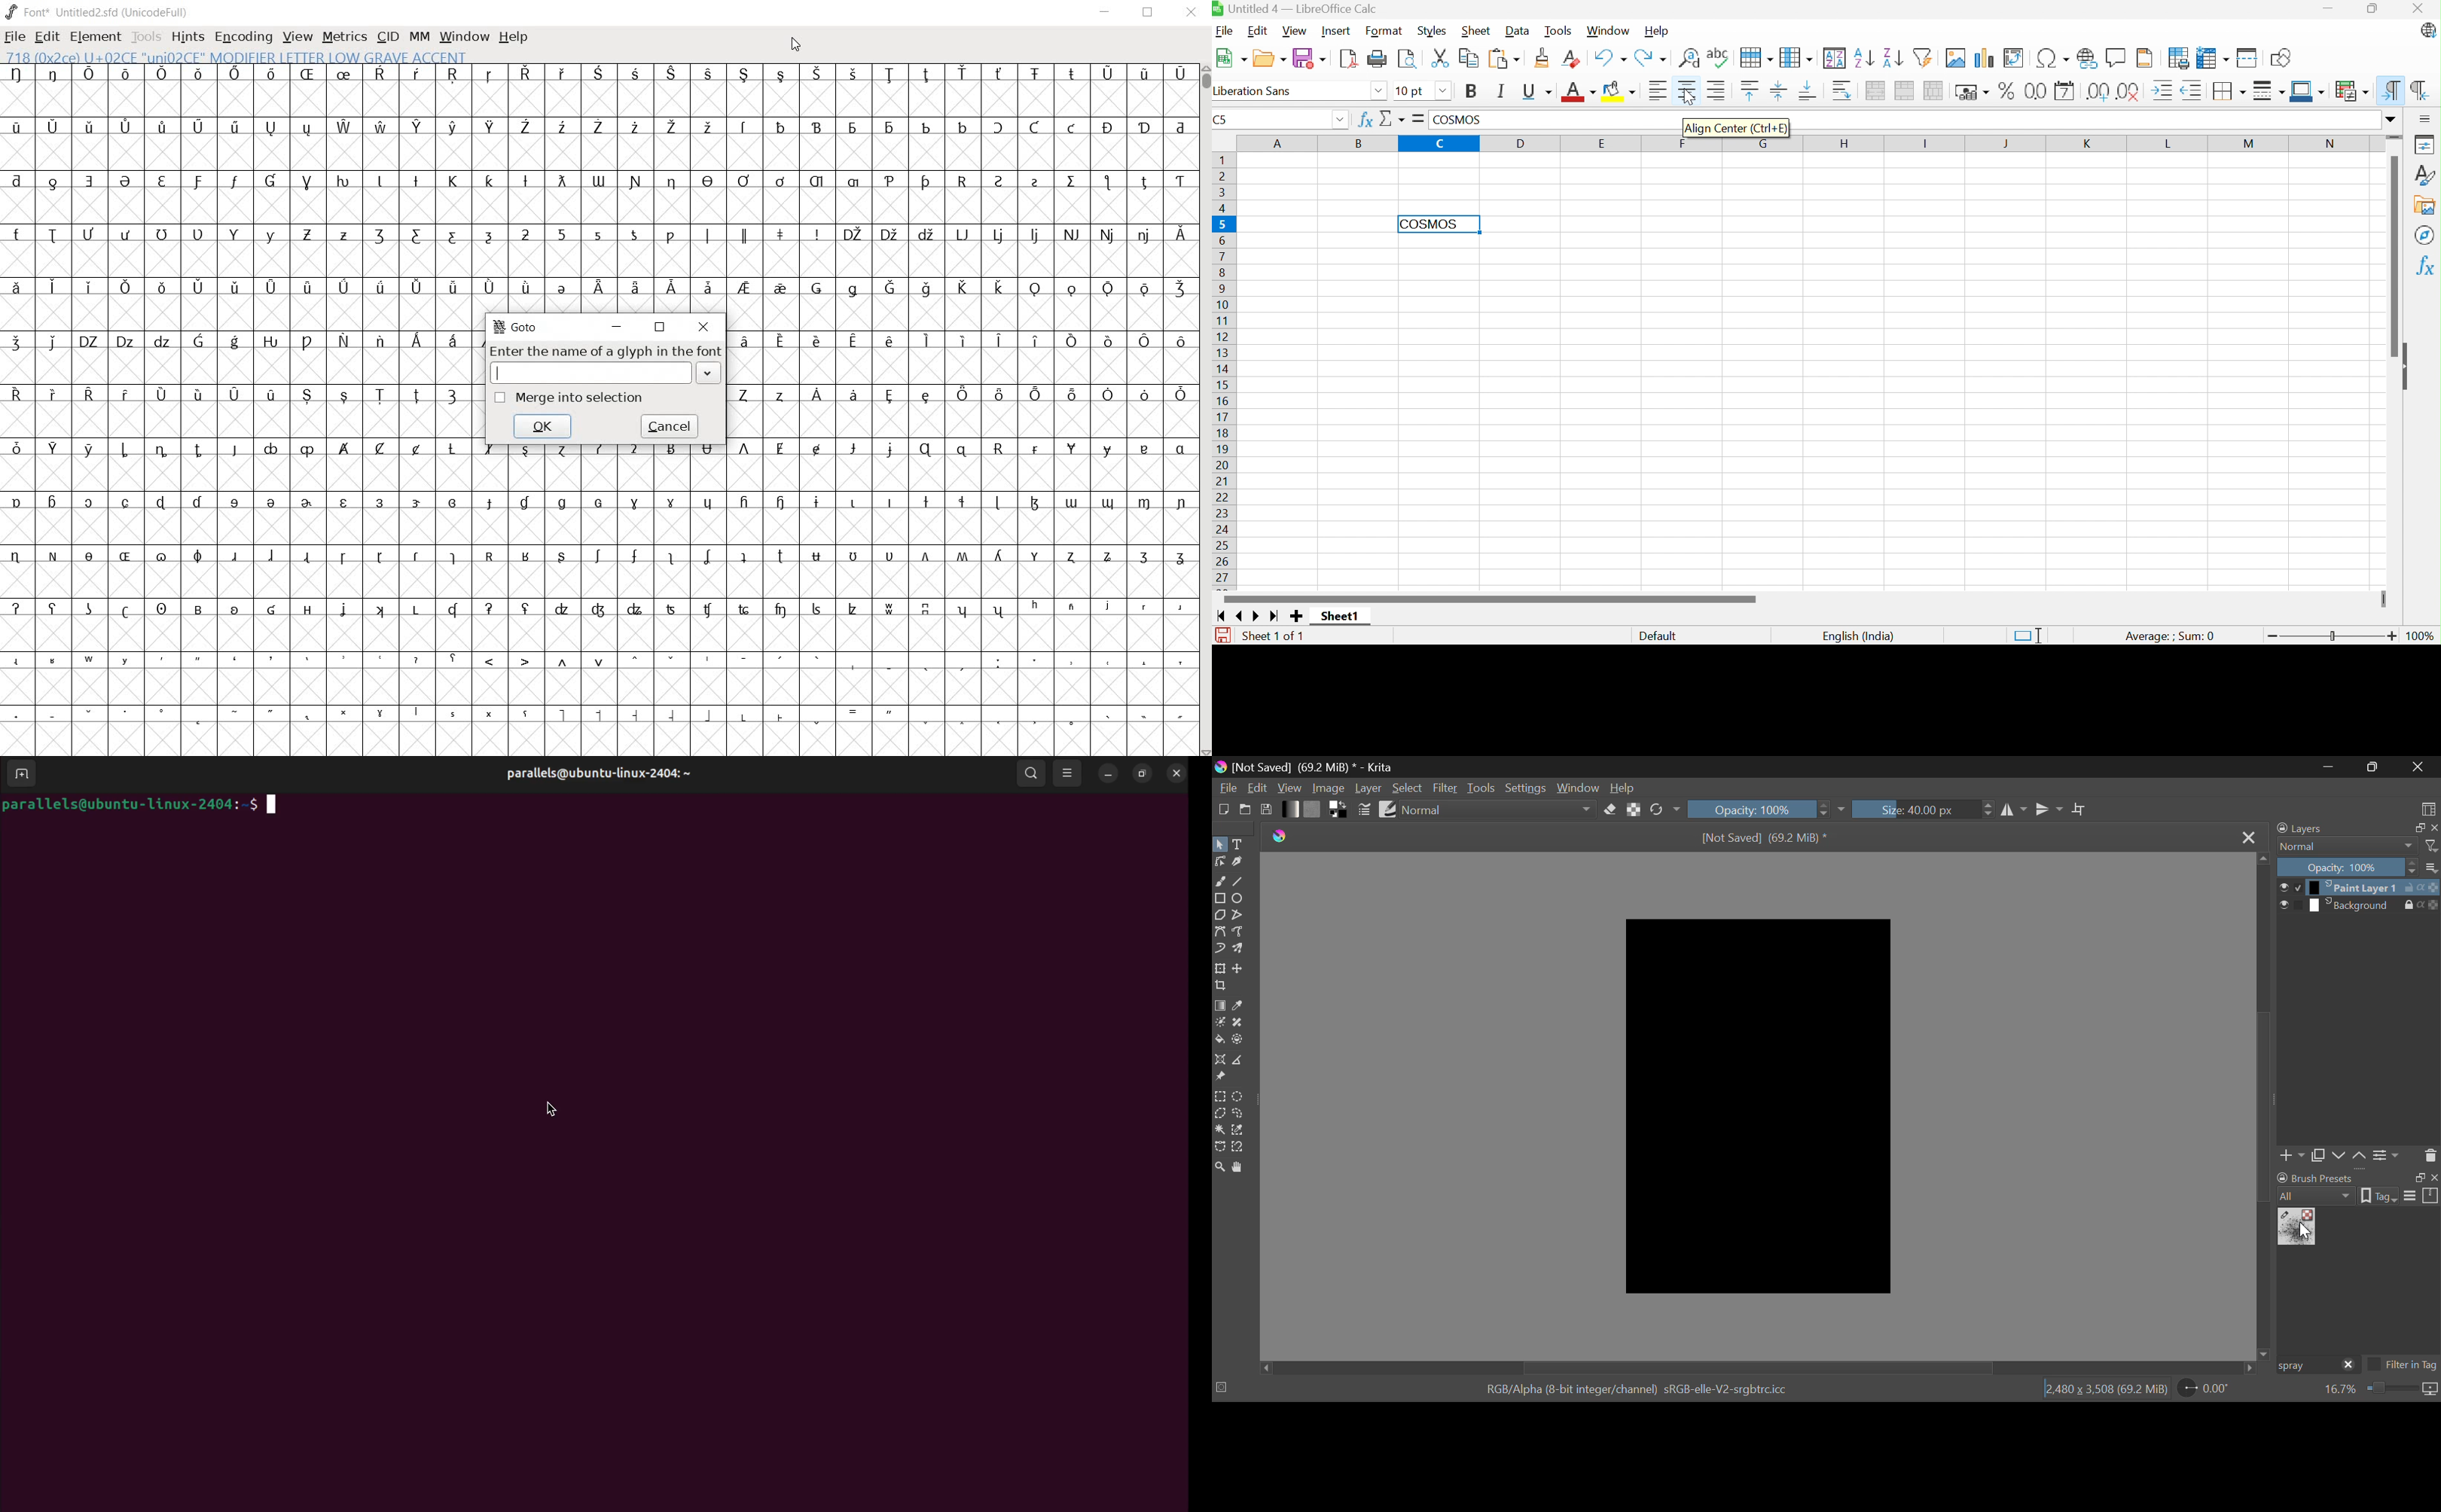 The image size is (2464, 1512). What do you see at coordinates (1638, 1390) in the screenshot?
I see `RGB/Alpha (8-bit integer/channel) sRGB-elle-V2-srgbtrcicc` at bounding box center [1638, 1390].